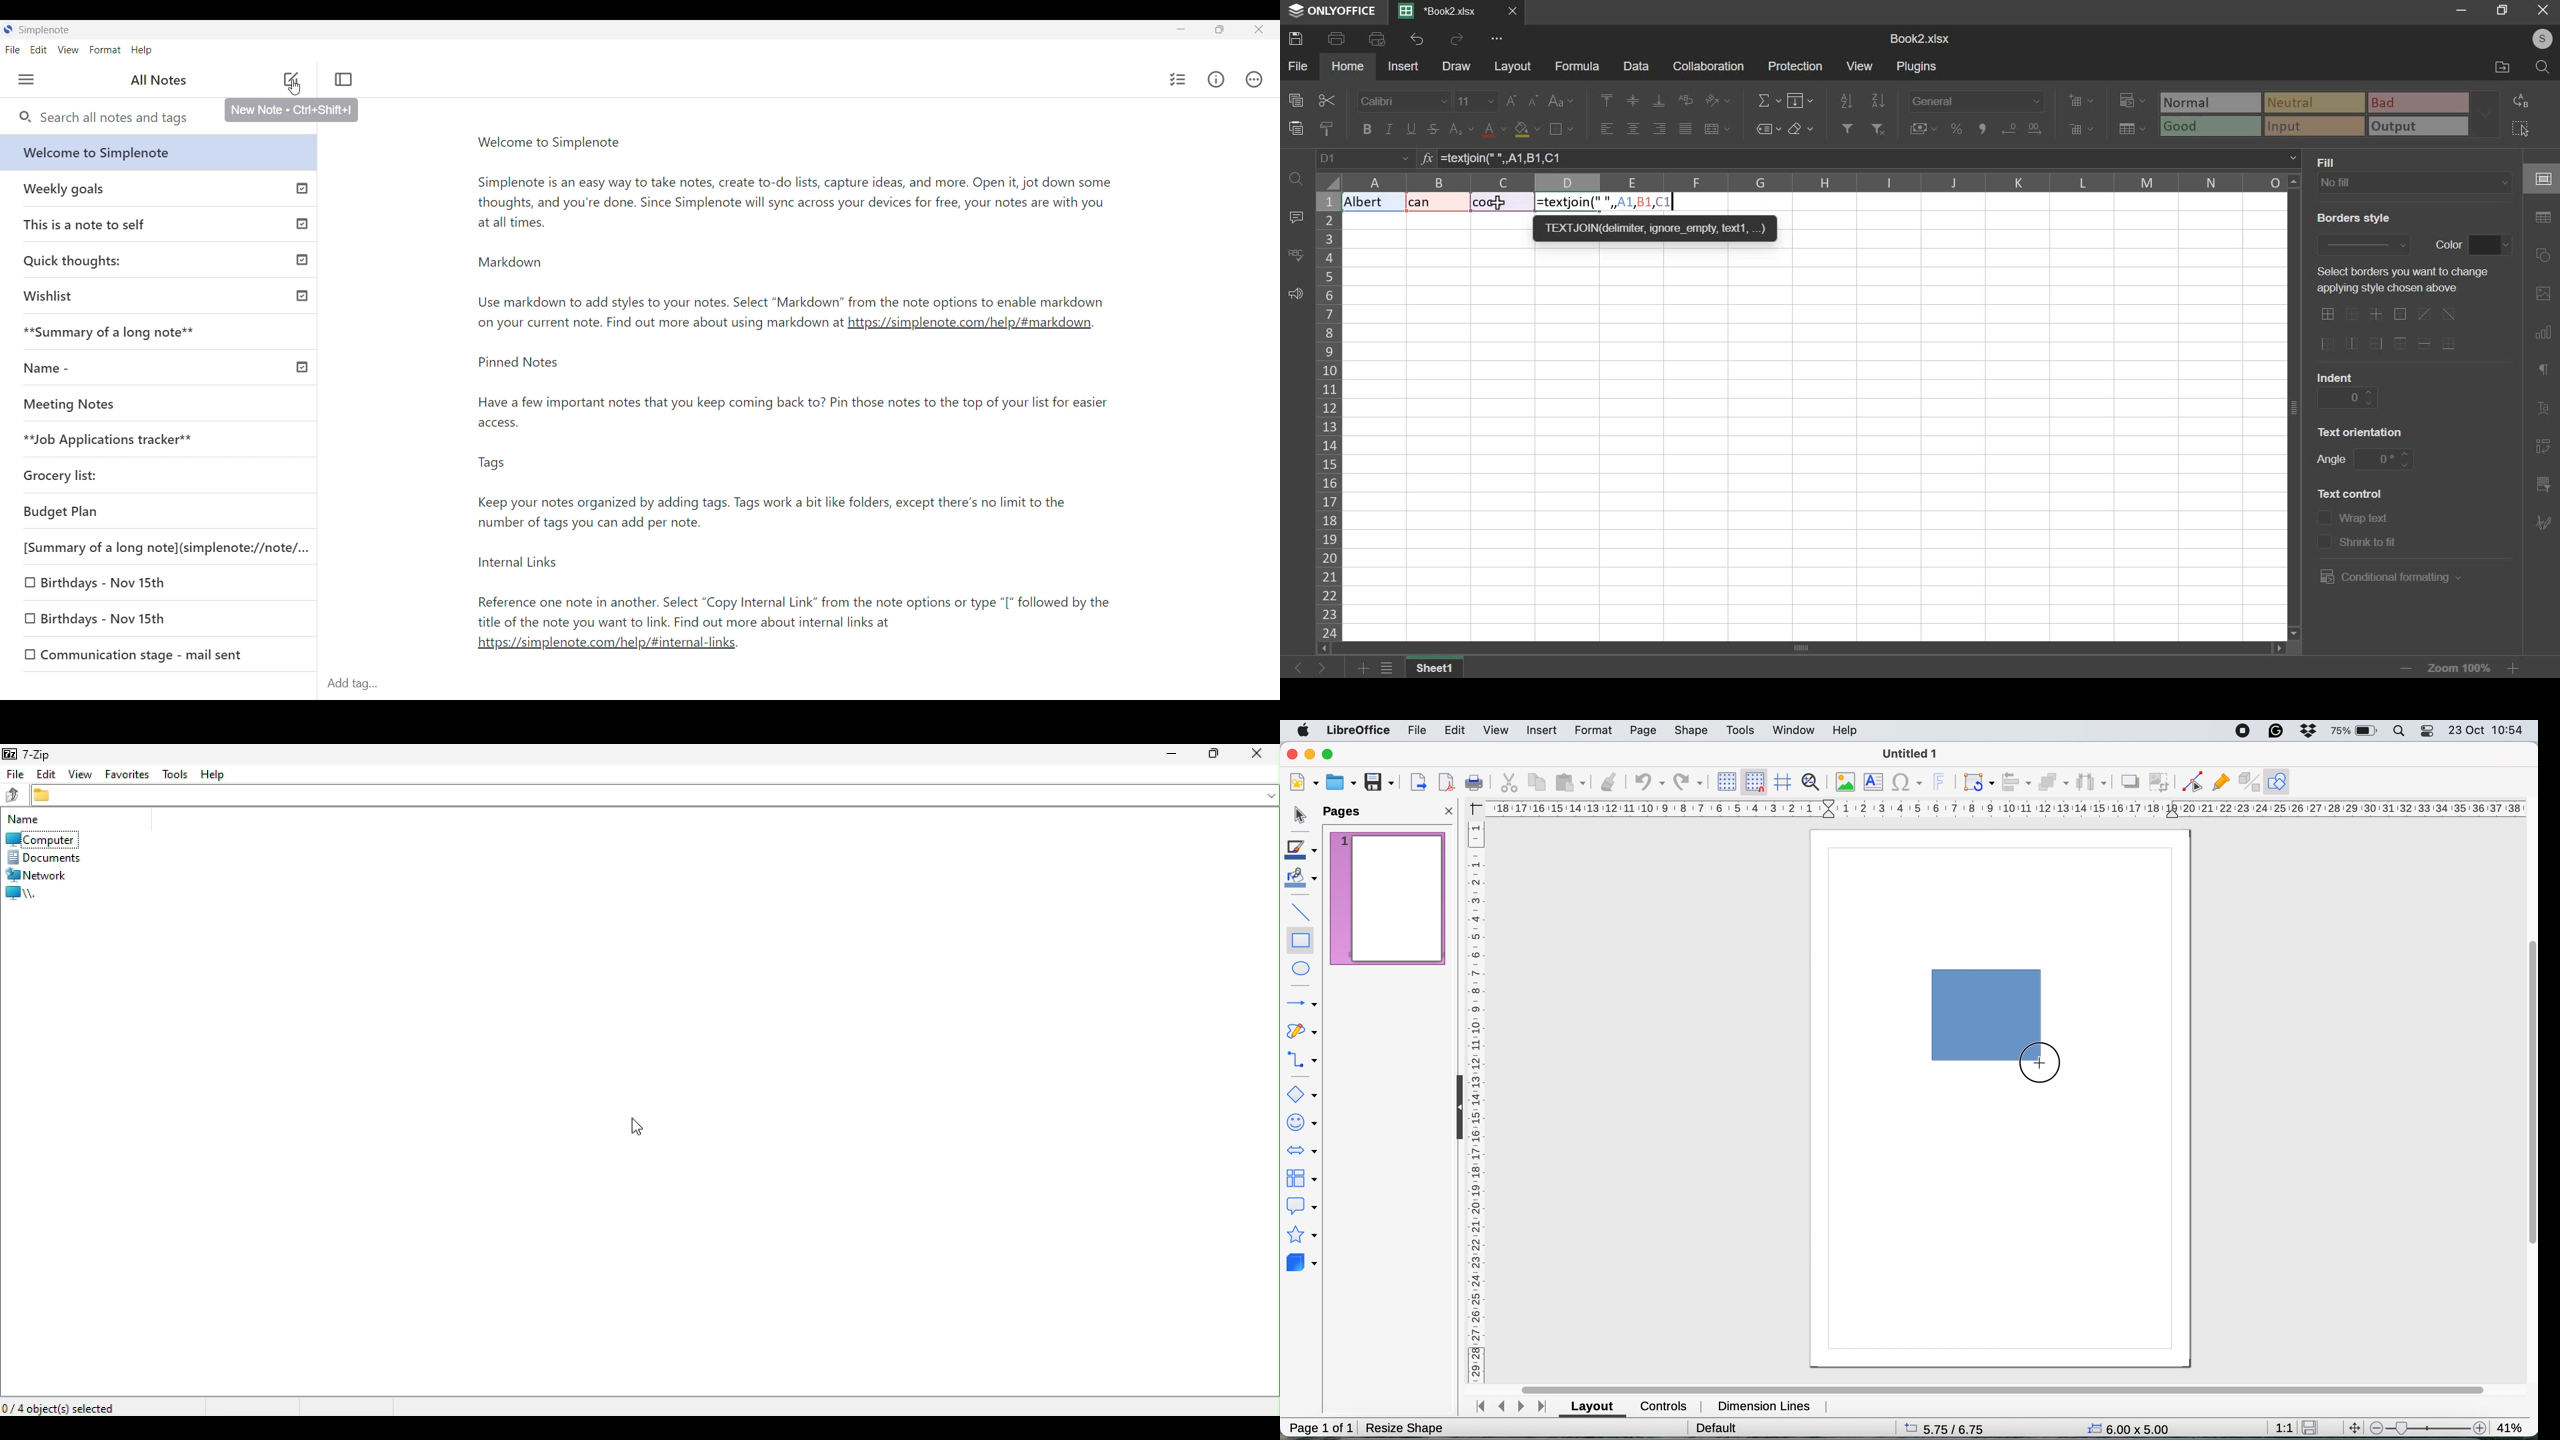  Describe the element at coordinates (1685, 783) in the screenshot. I see `redp` at that location.